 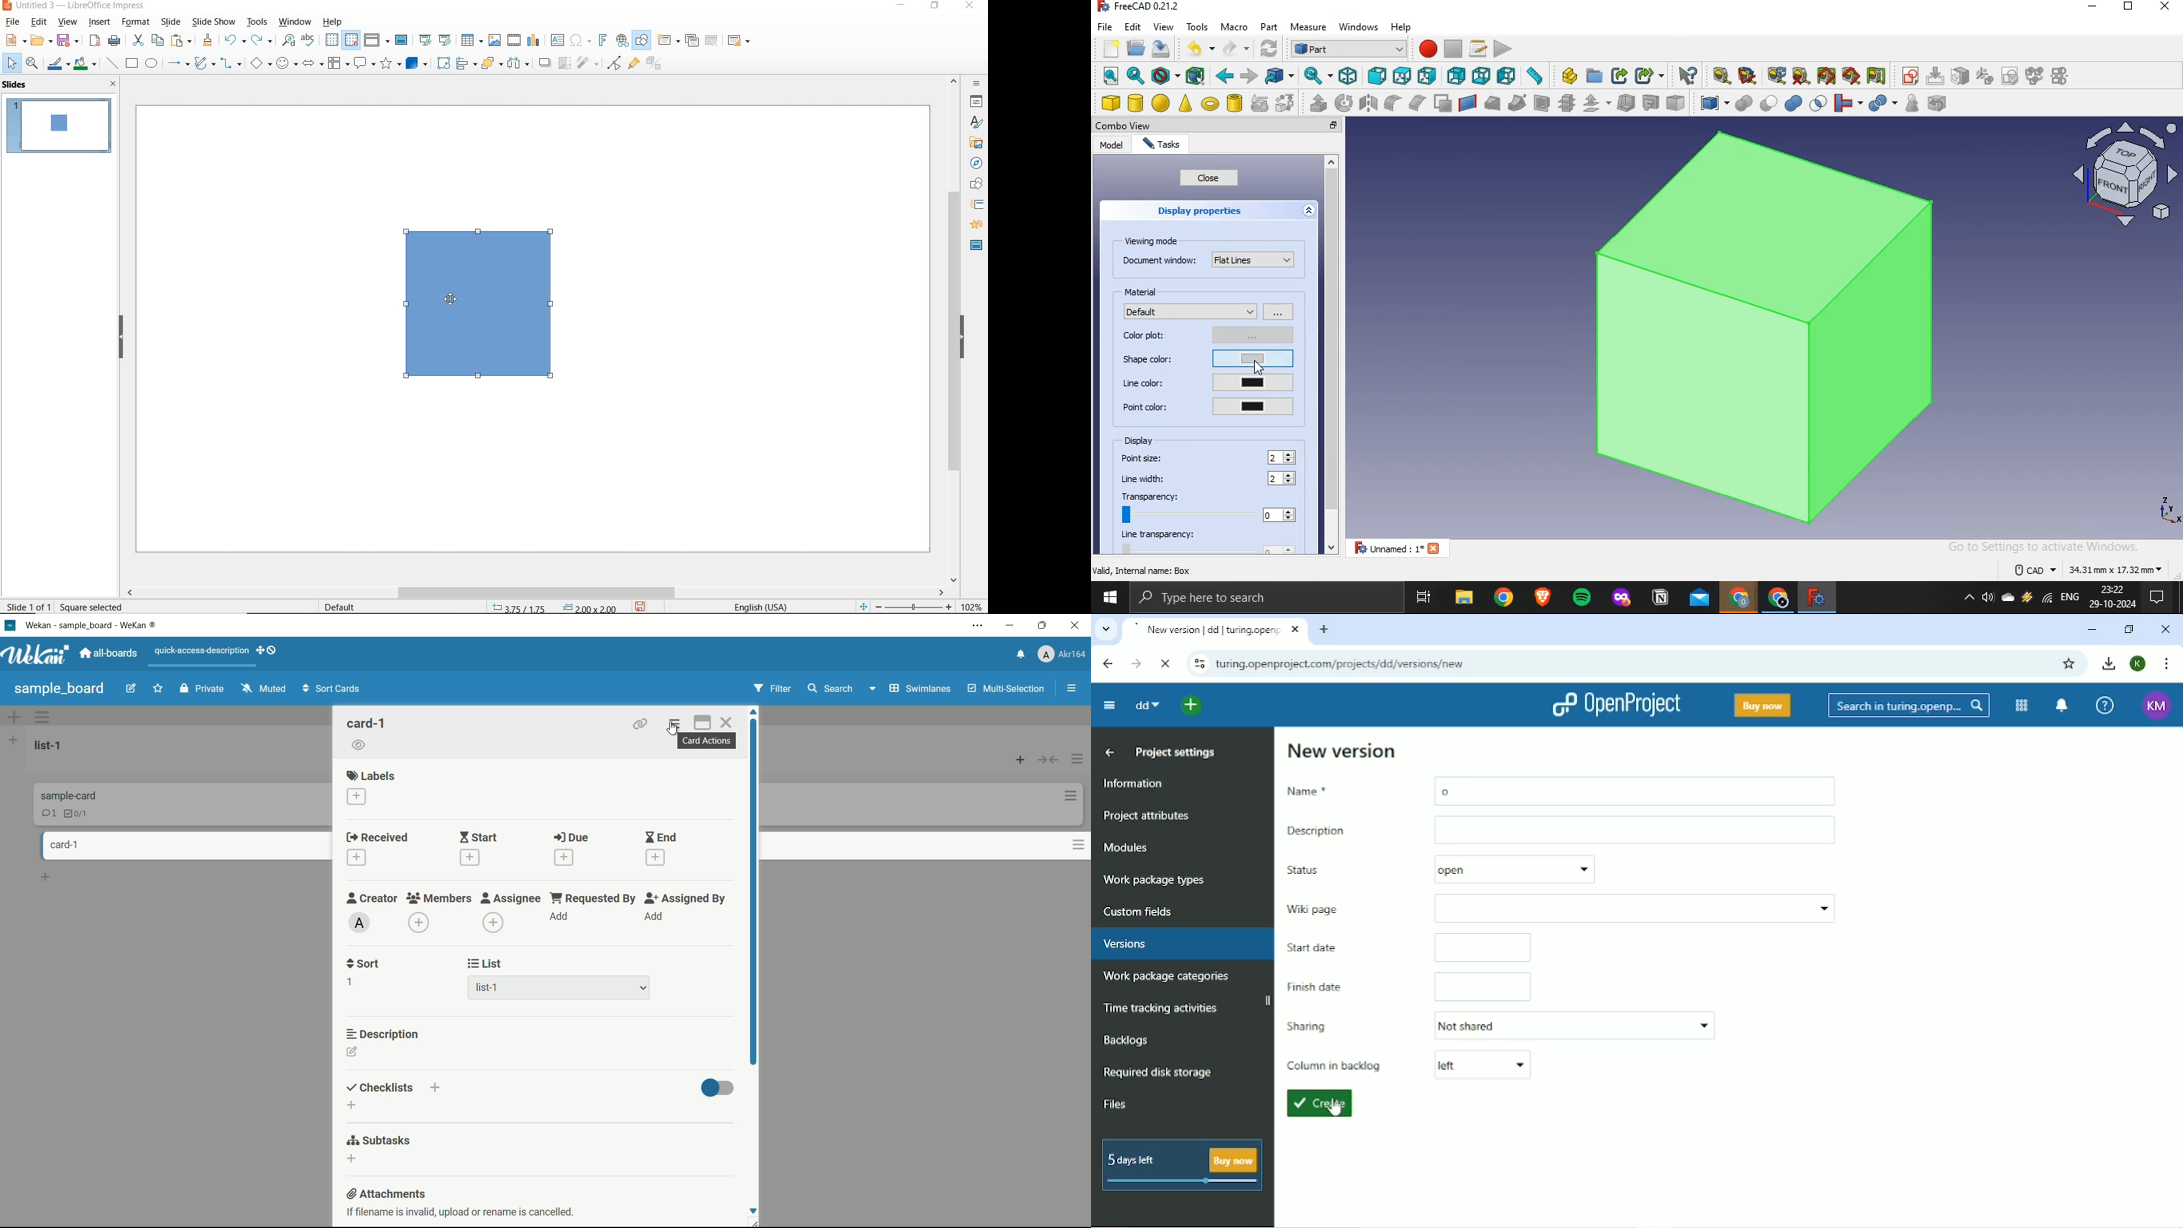 I want to click on start, so click(x=1109, y=600).